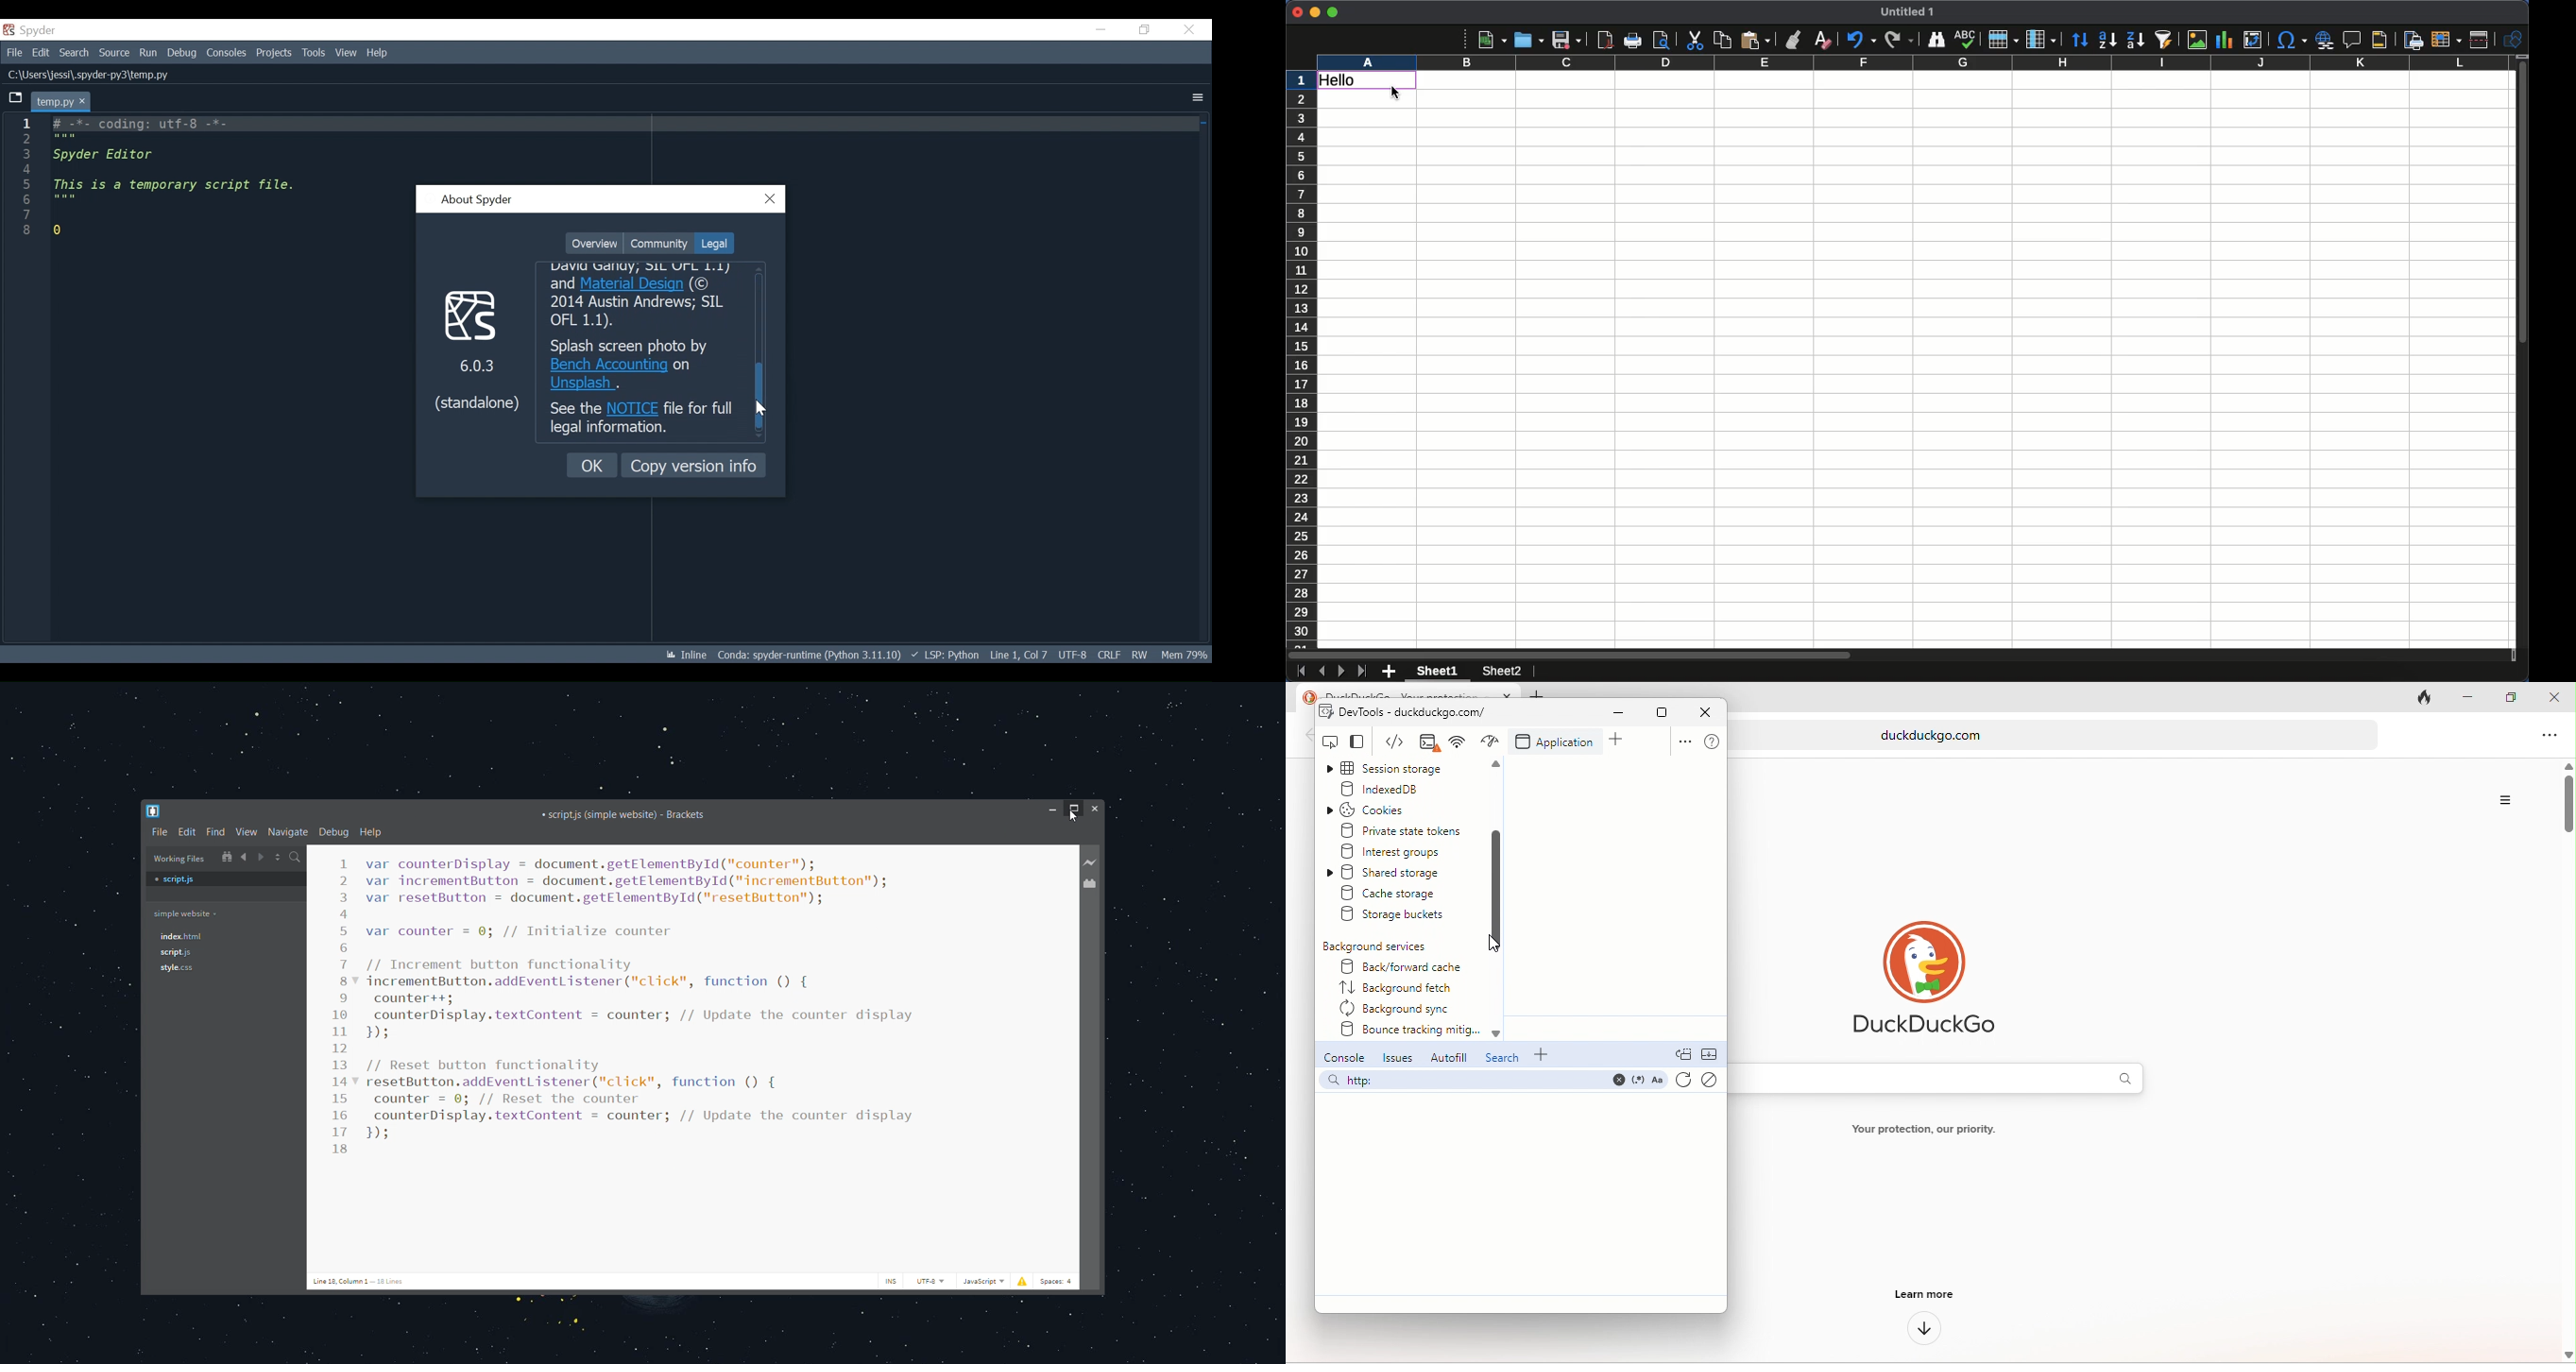  Describe the element at coordinates (477, 349) in the screenshot. I see `6.0.3 (standalone)` at that location.